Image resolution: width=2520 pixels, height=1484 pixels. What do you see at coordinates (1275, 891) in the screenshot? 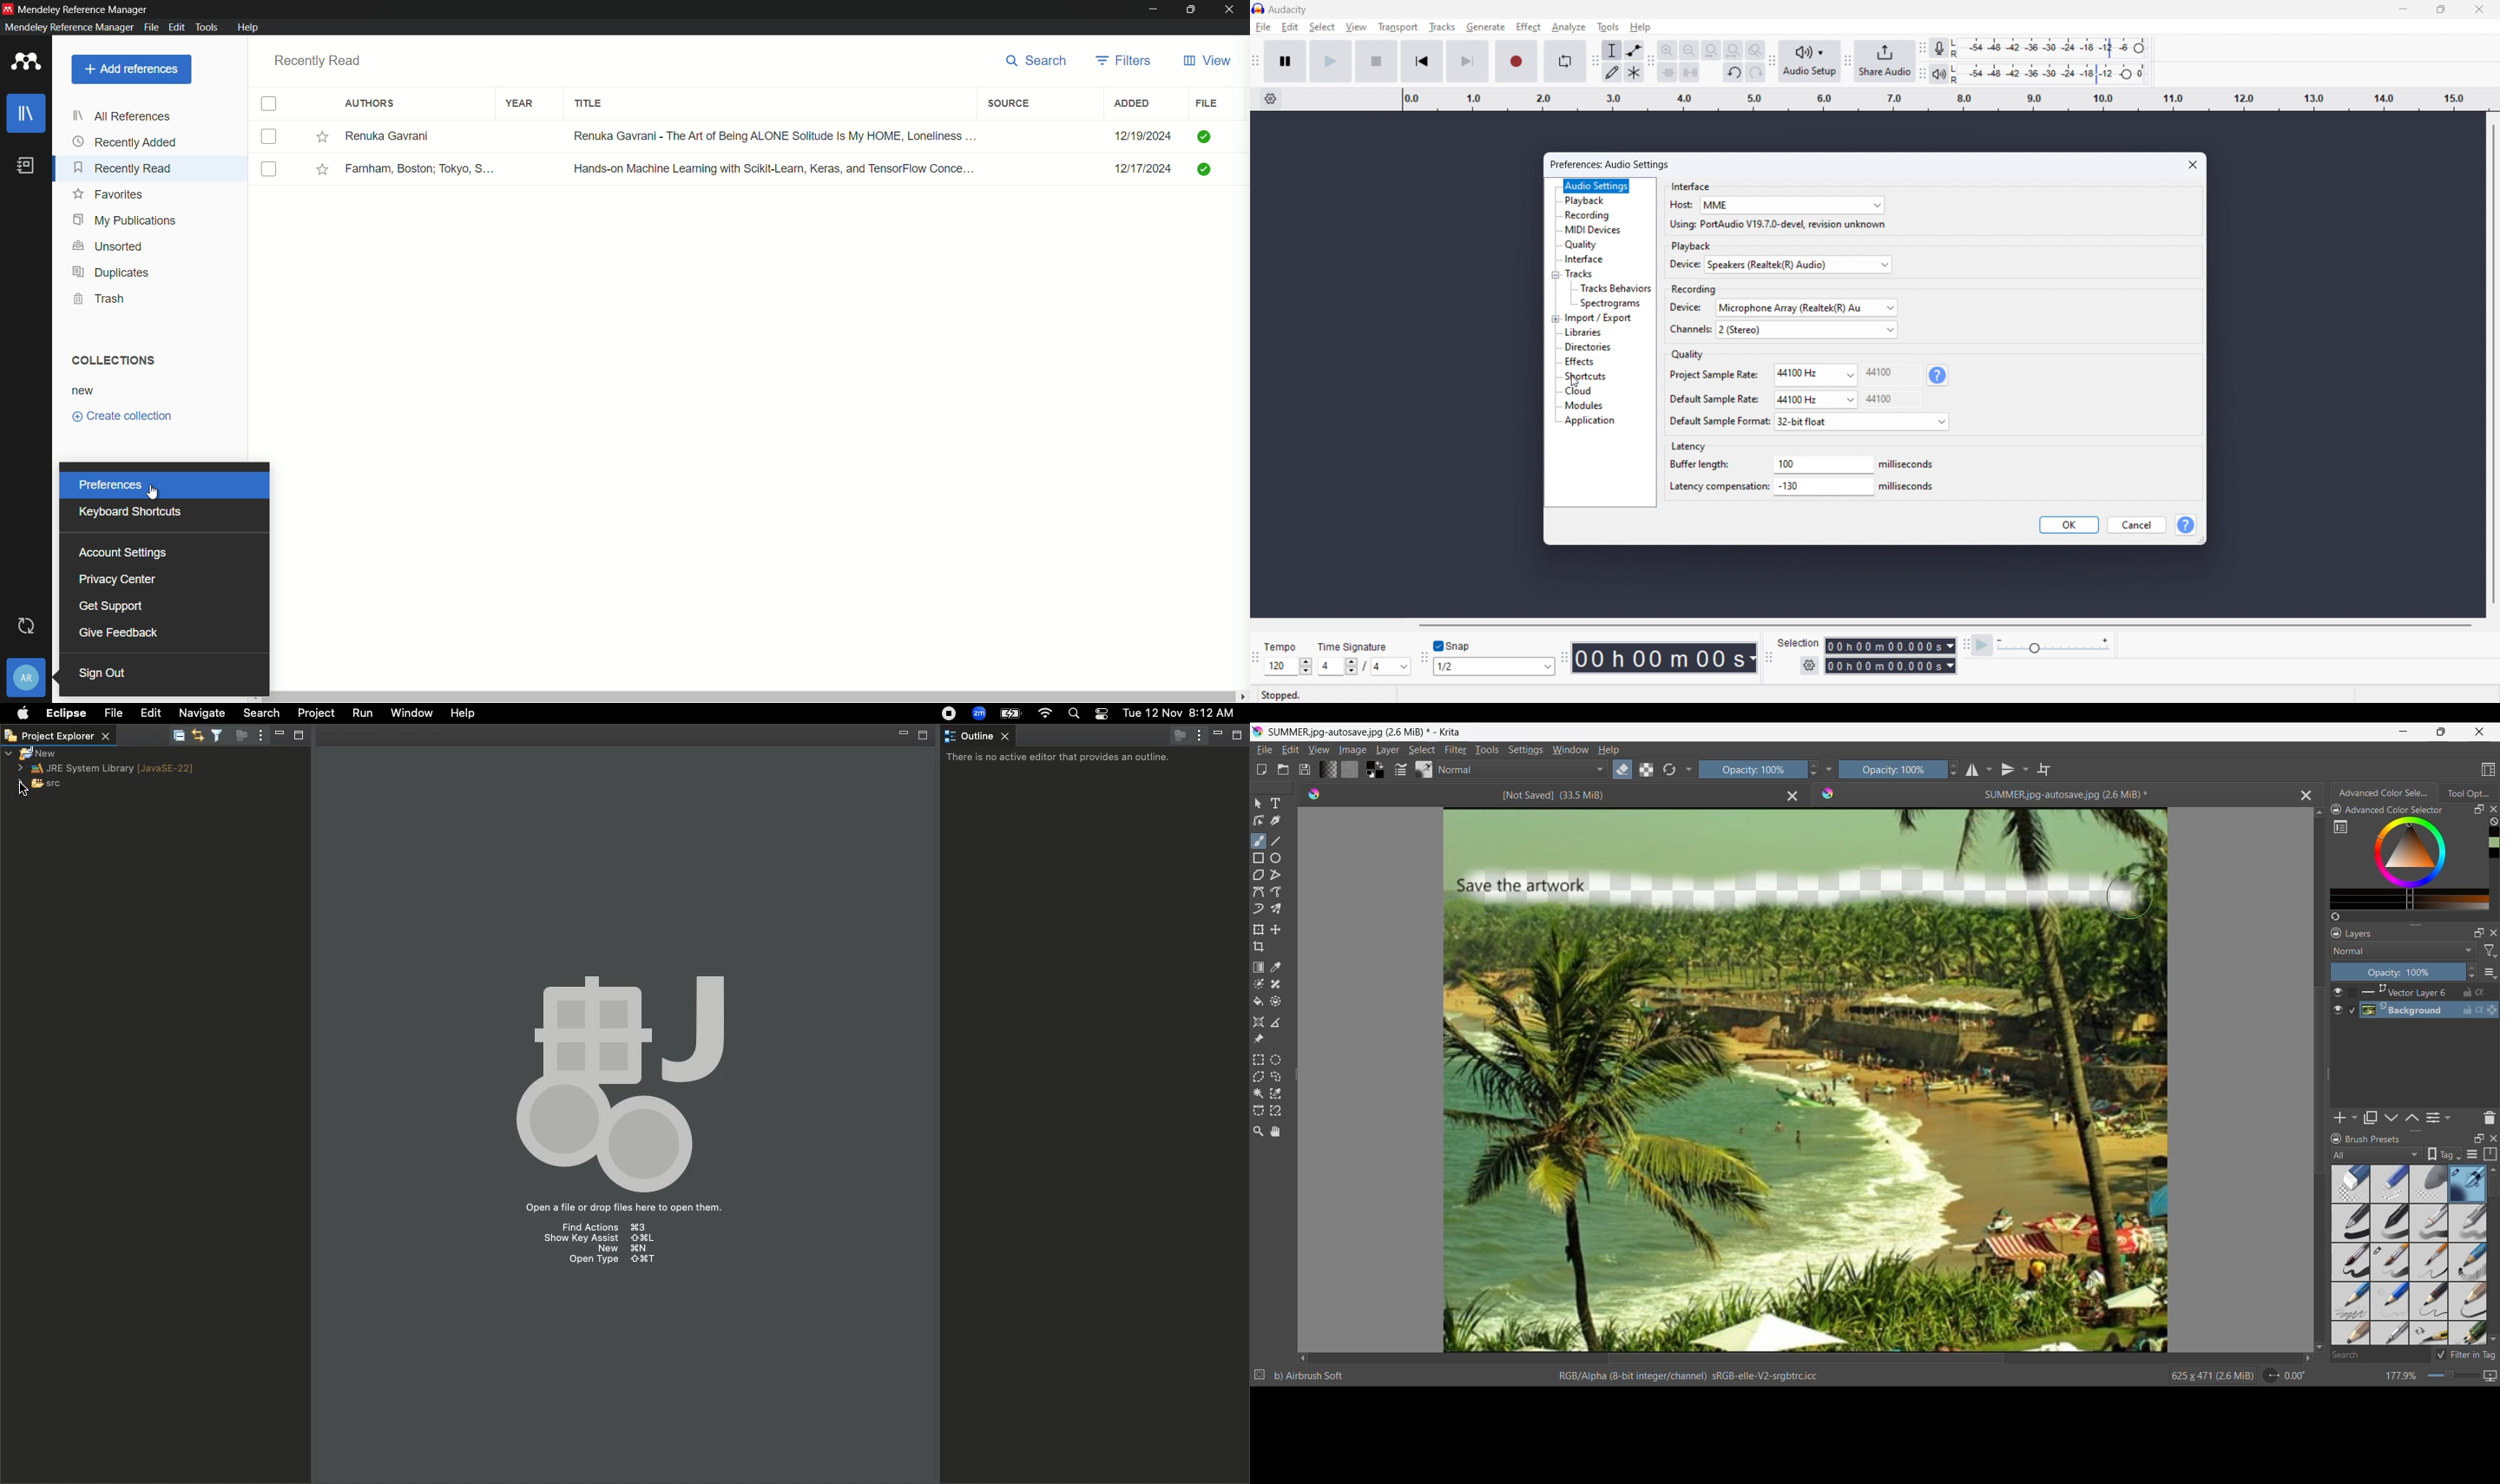
I see `Freehand path tool` at bounding box center [1275, 891].